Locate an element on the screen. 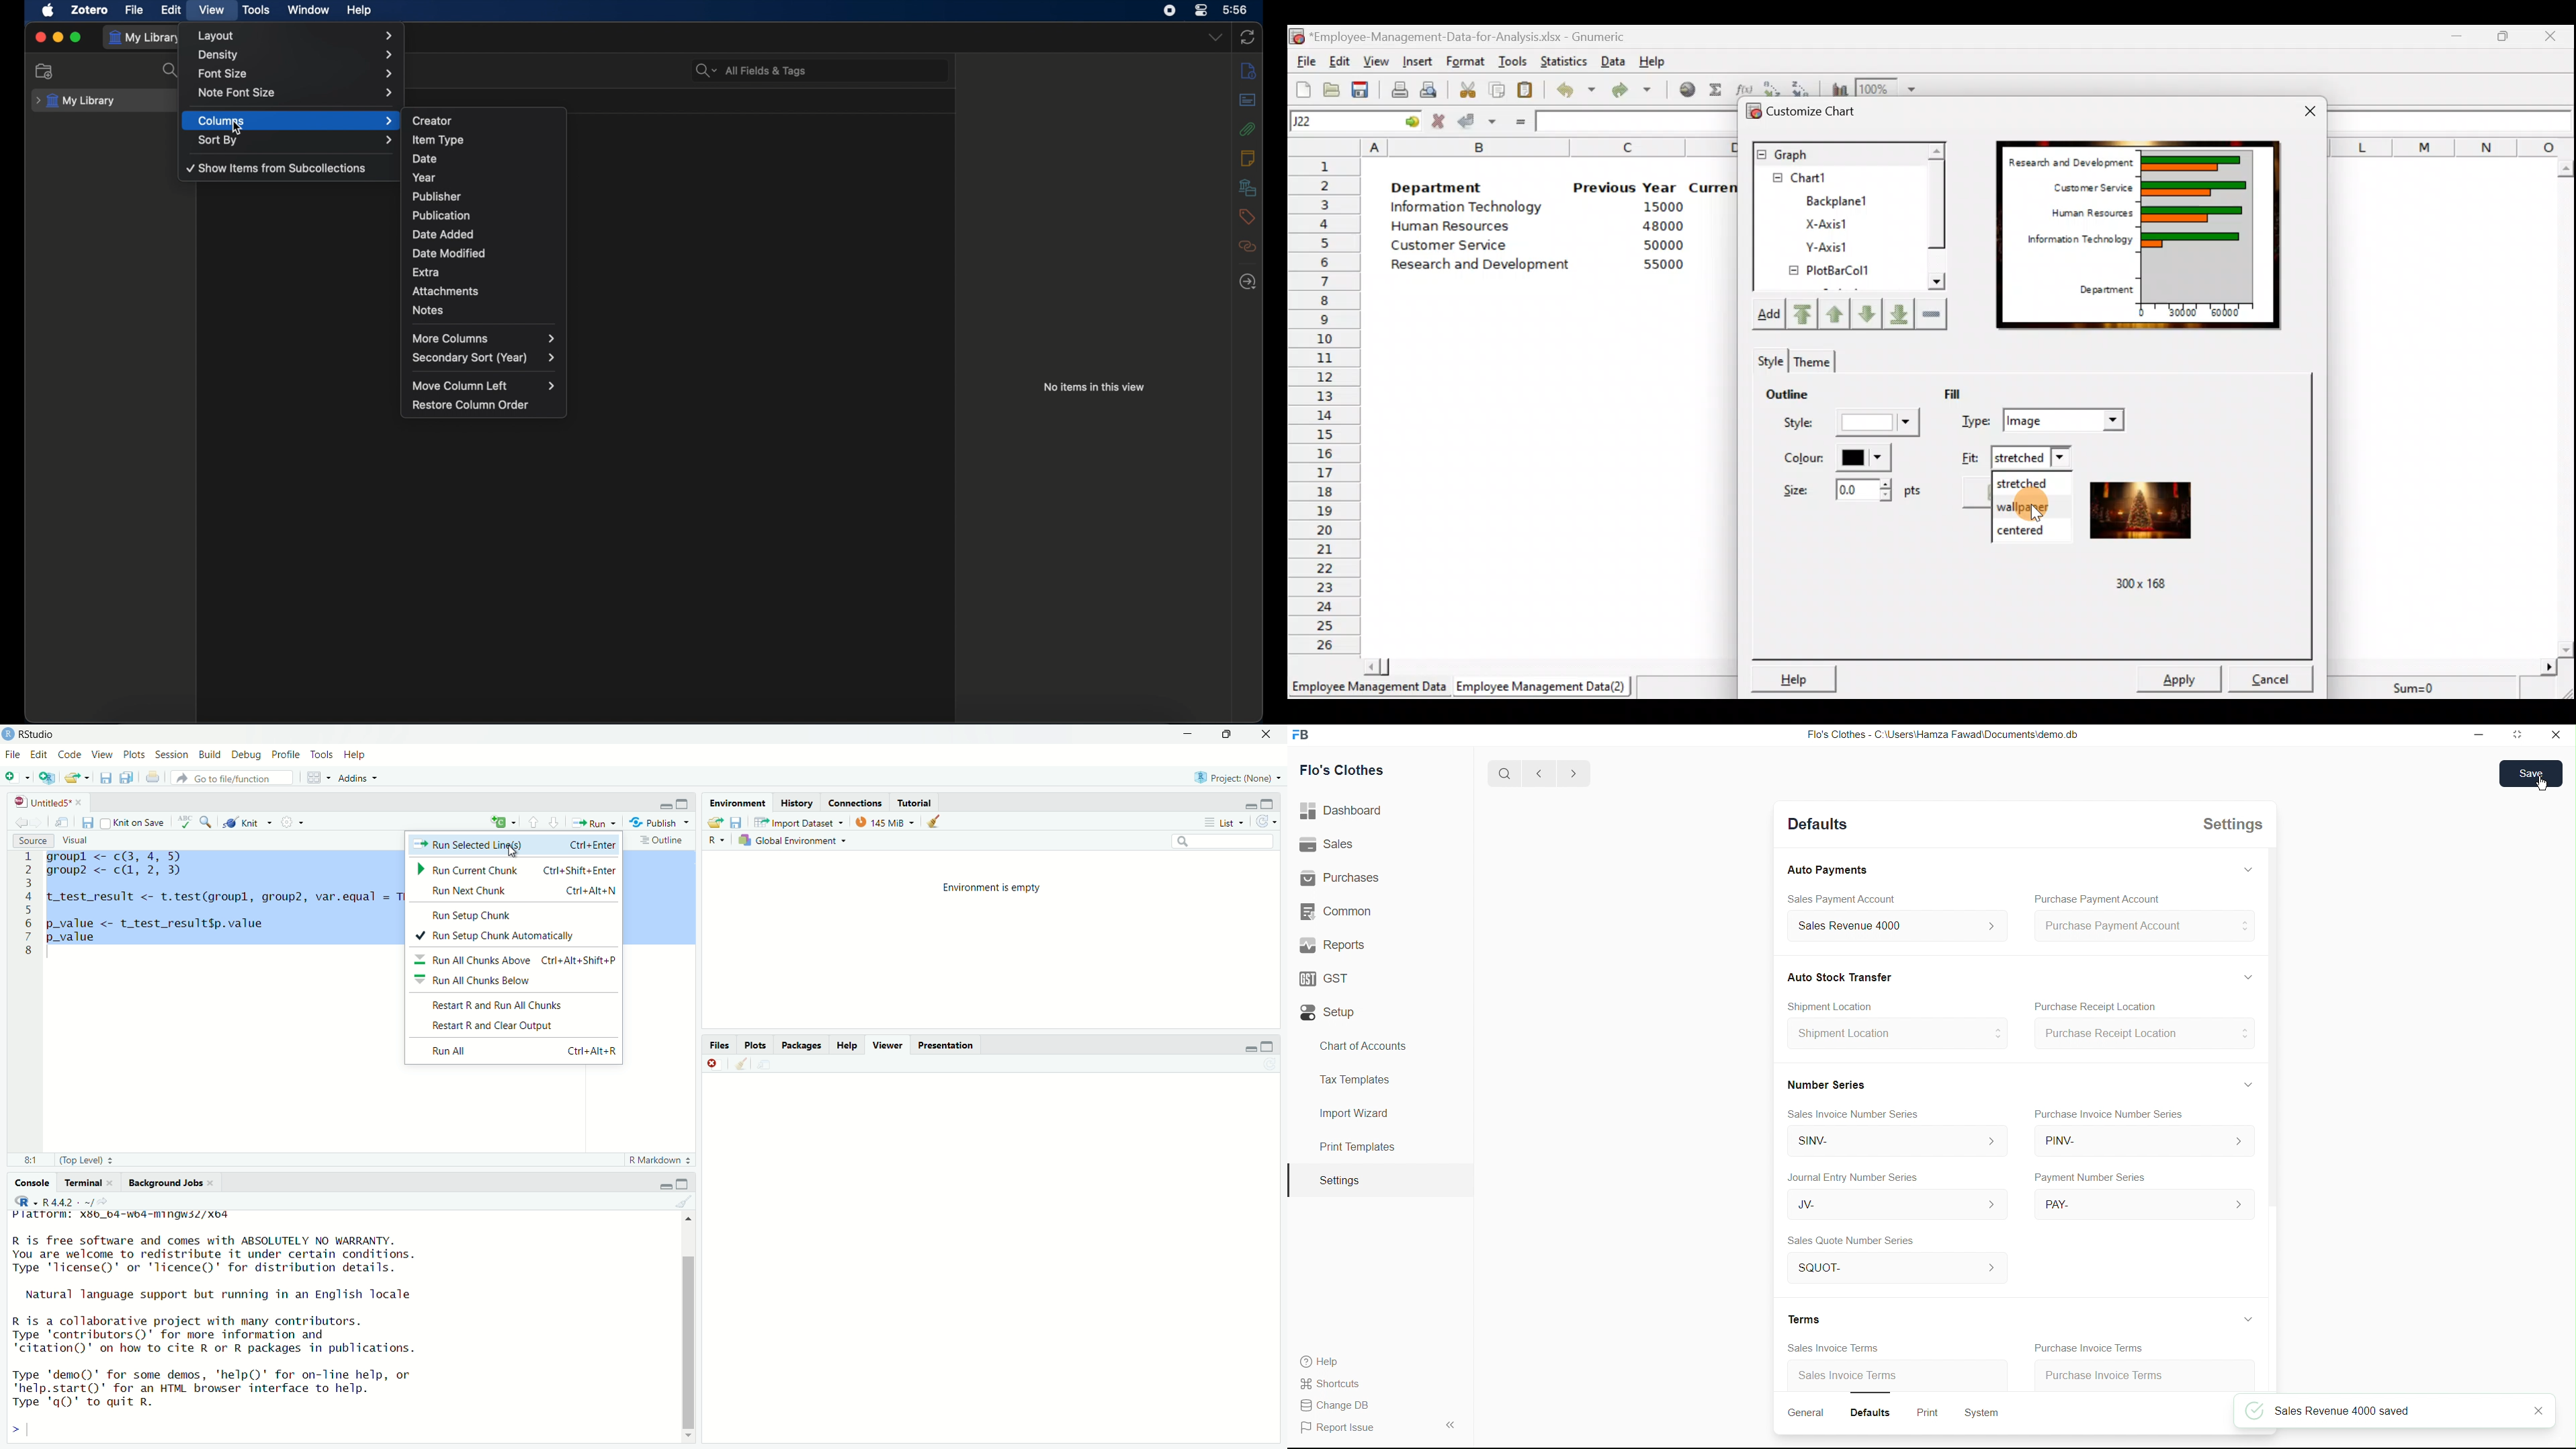 This screenshot has height=1456, width=2576. go to is located at coordinates (1411, 121).